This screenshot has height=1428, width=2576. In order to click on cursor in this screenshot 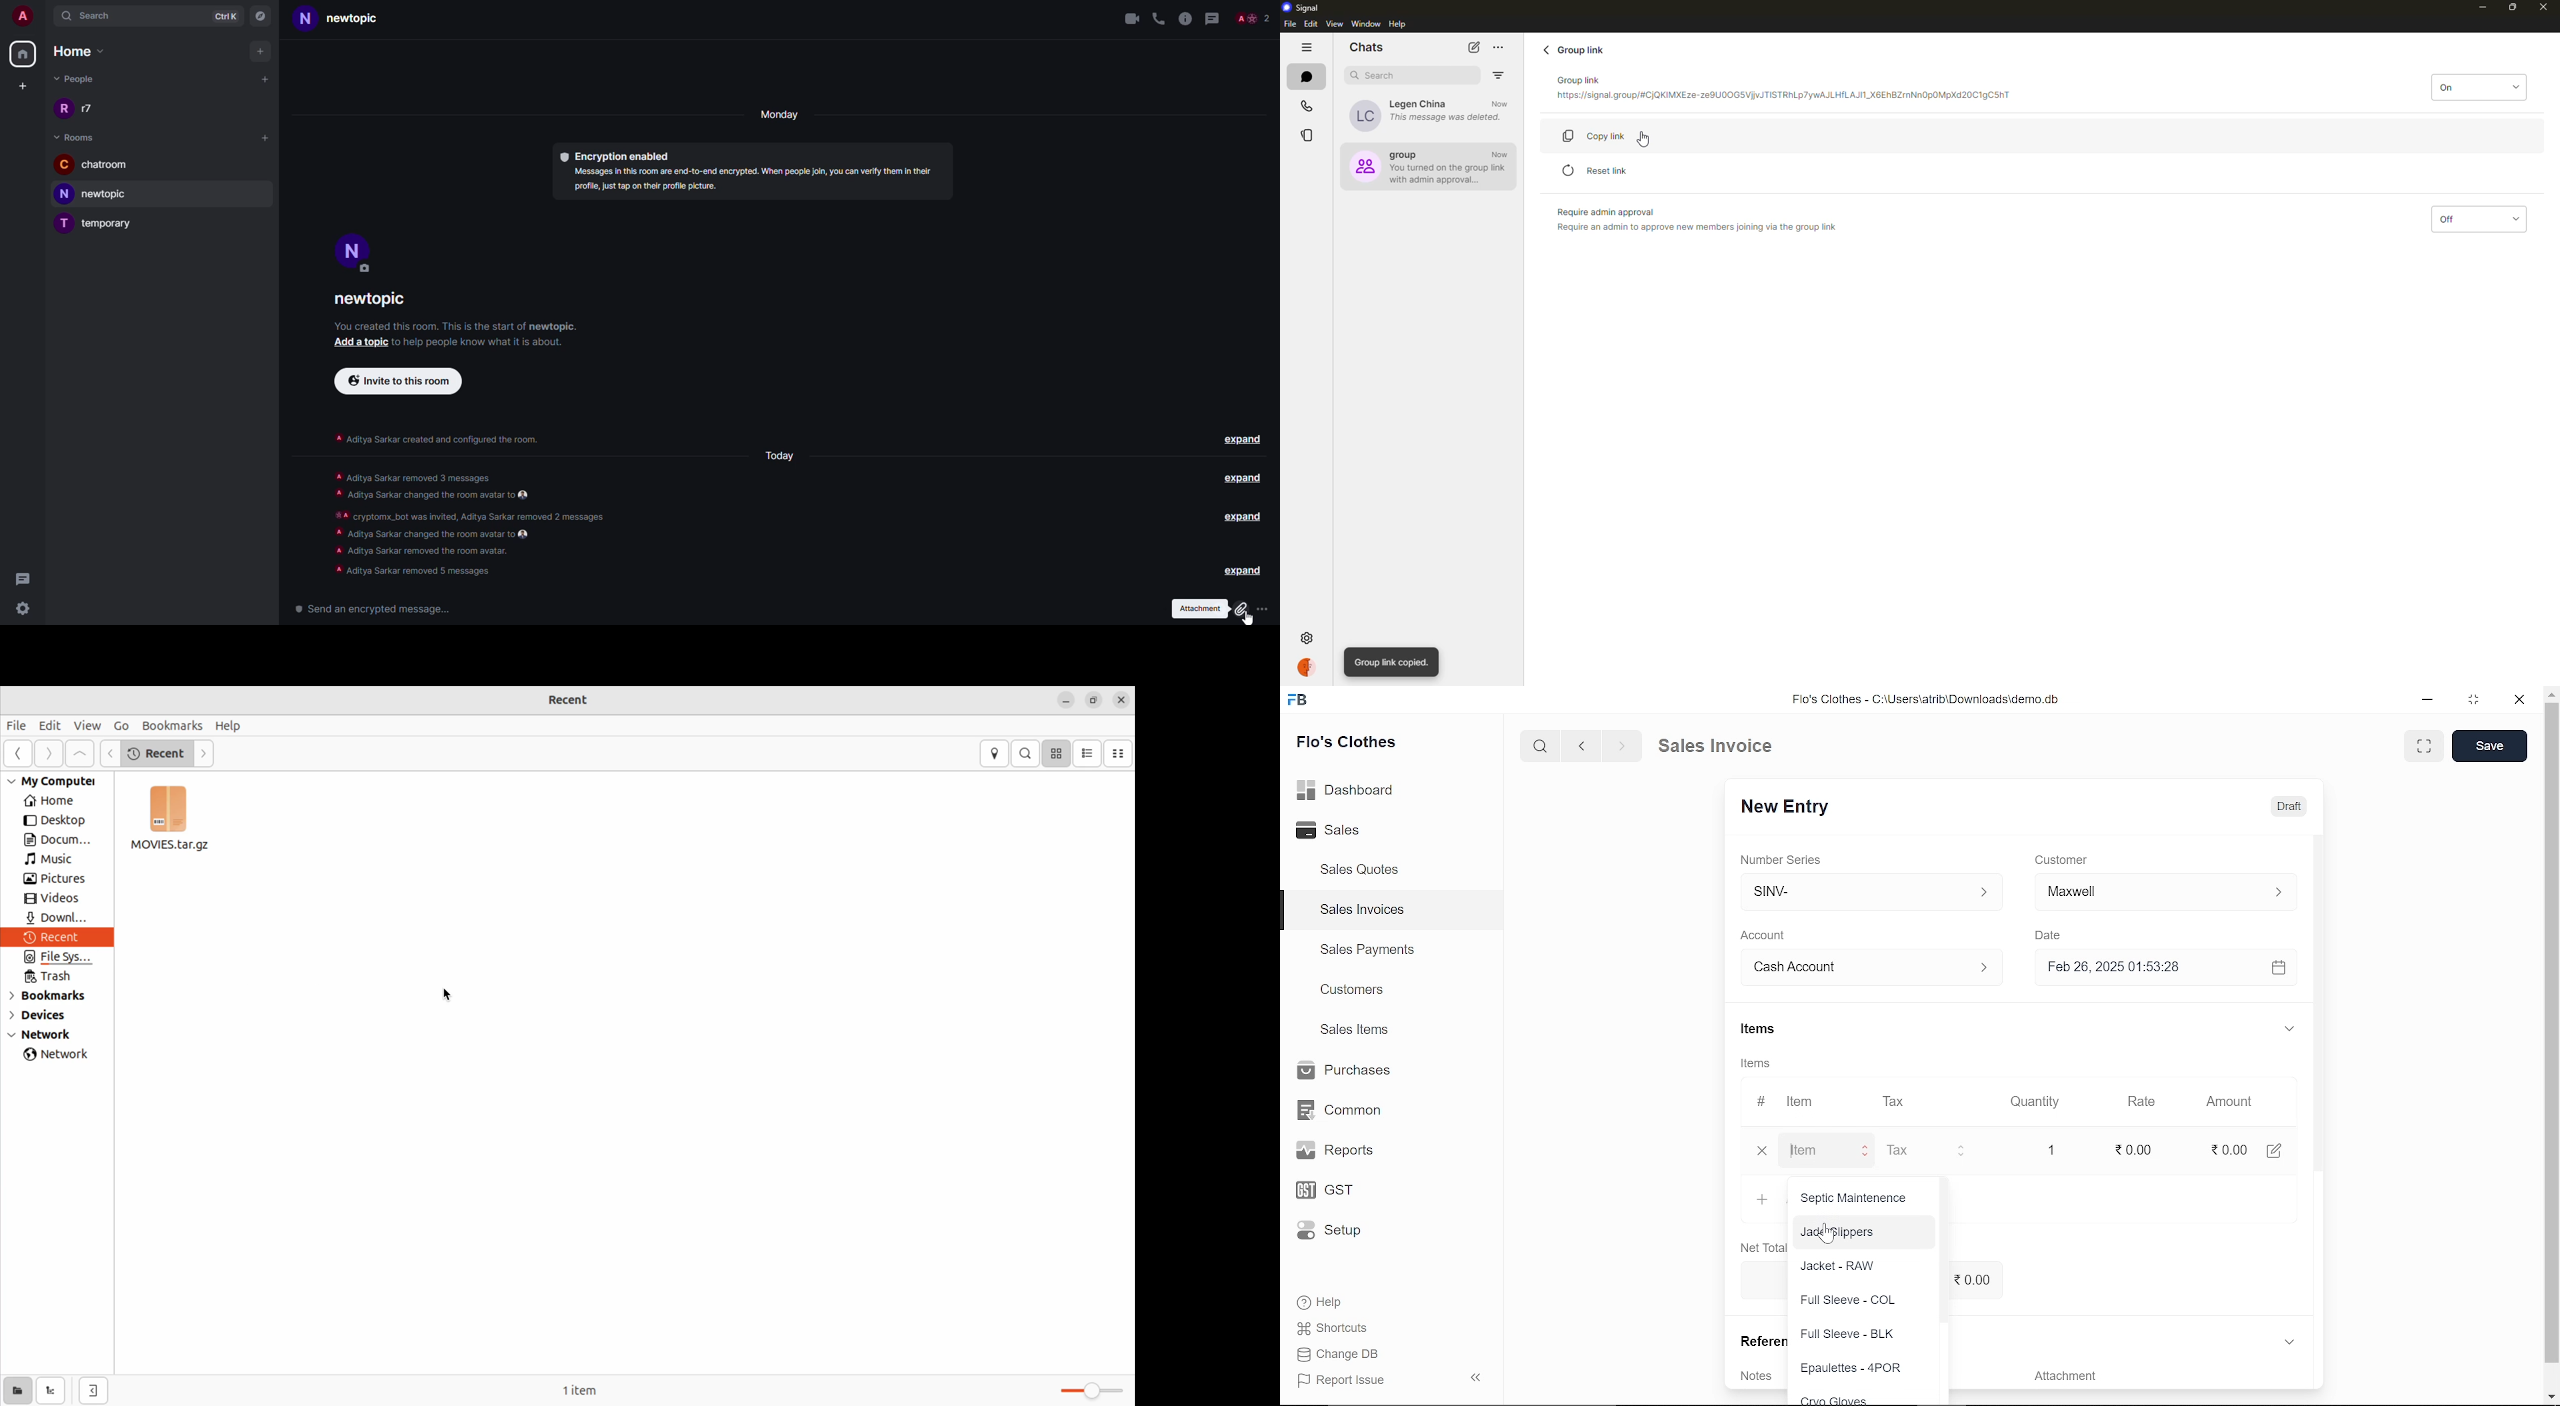, I will do `click(1829, 1239)`.